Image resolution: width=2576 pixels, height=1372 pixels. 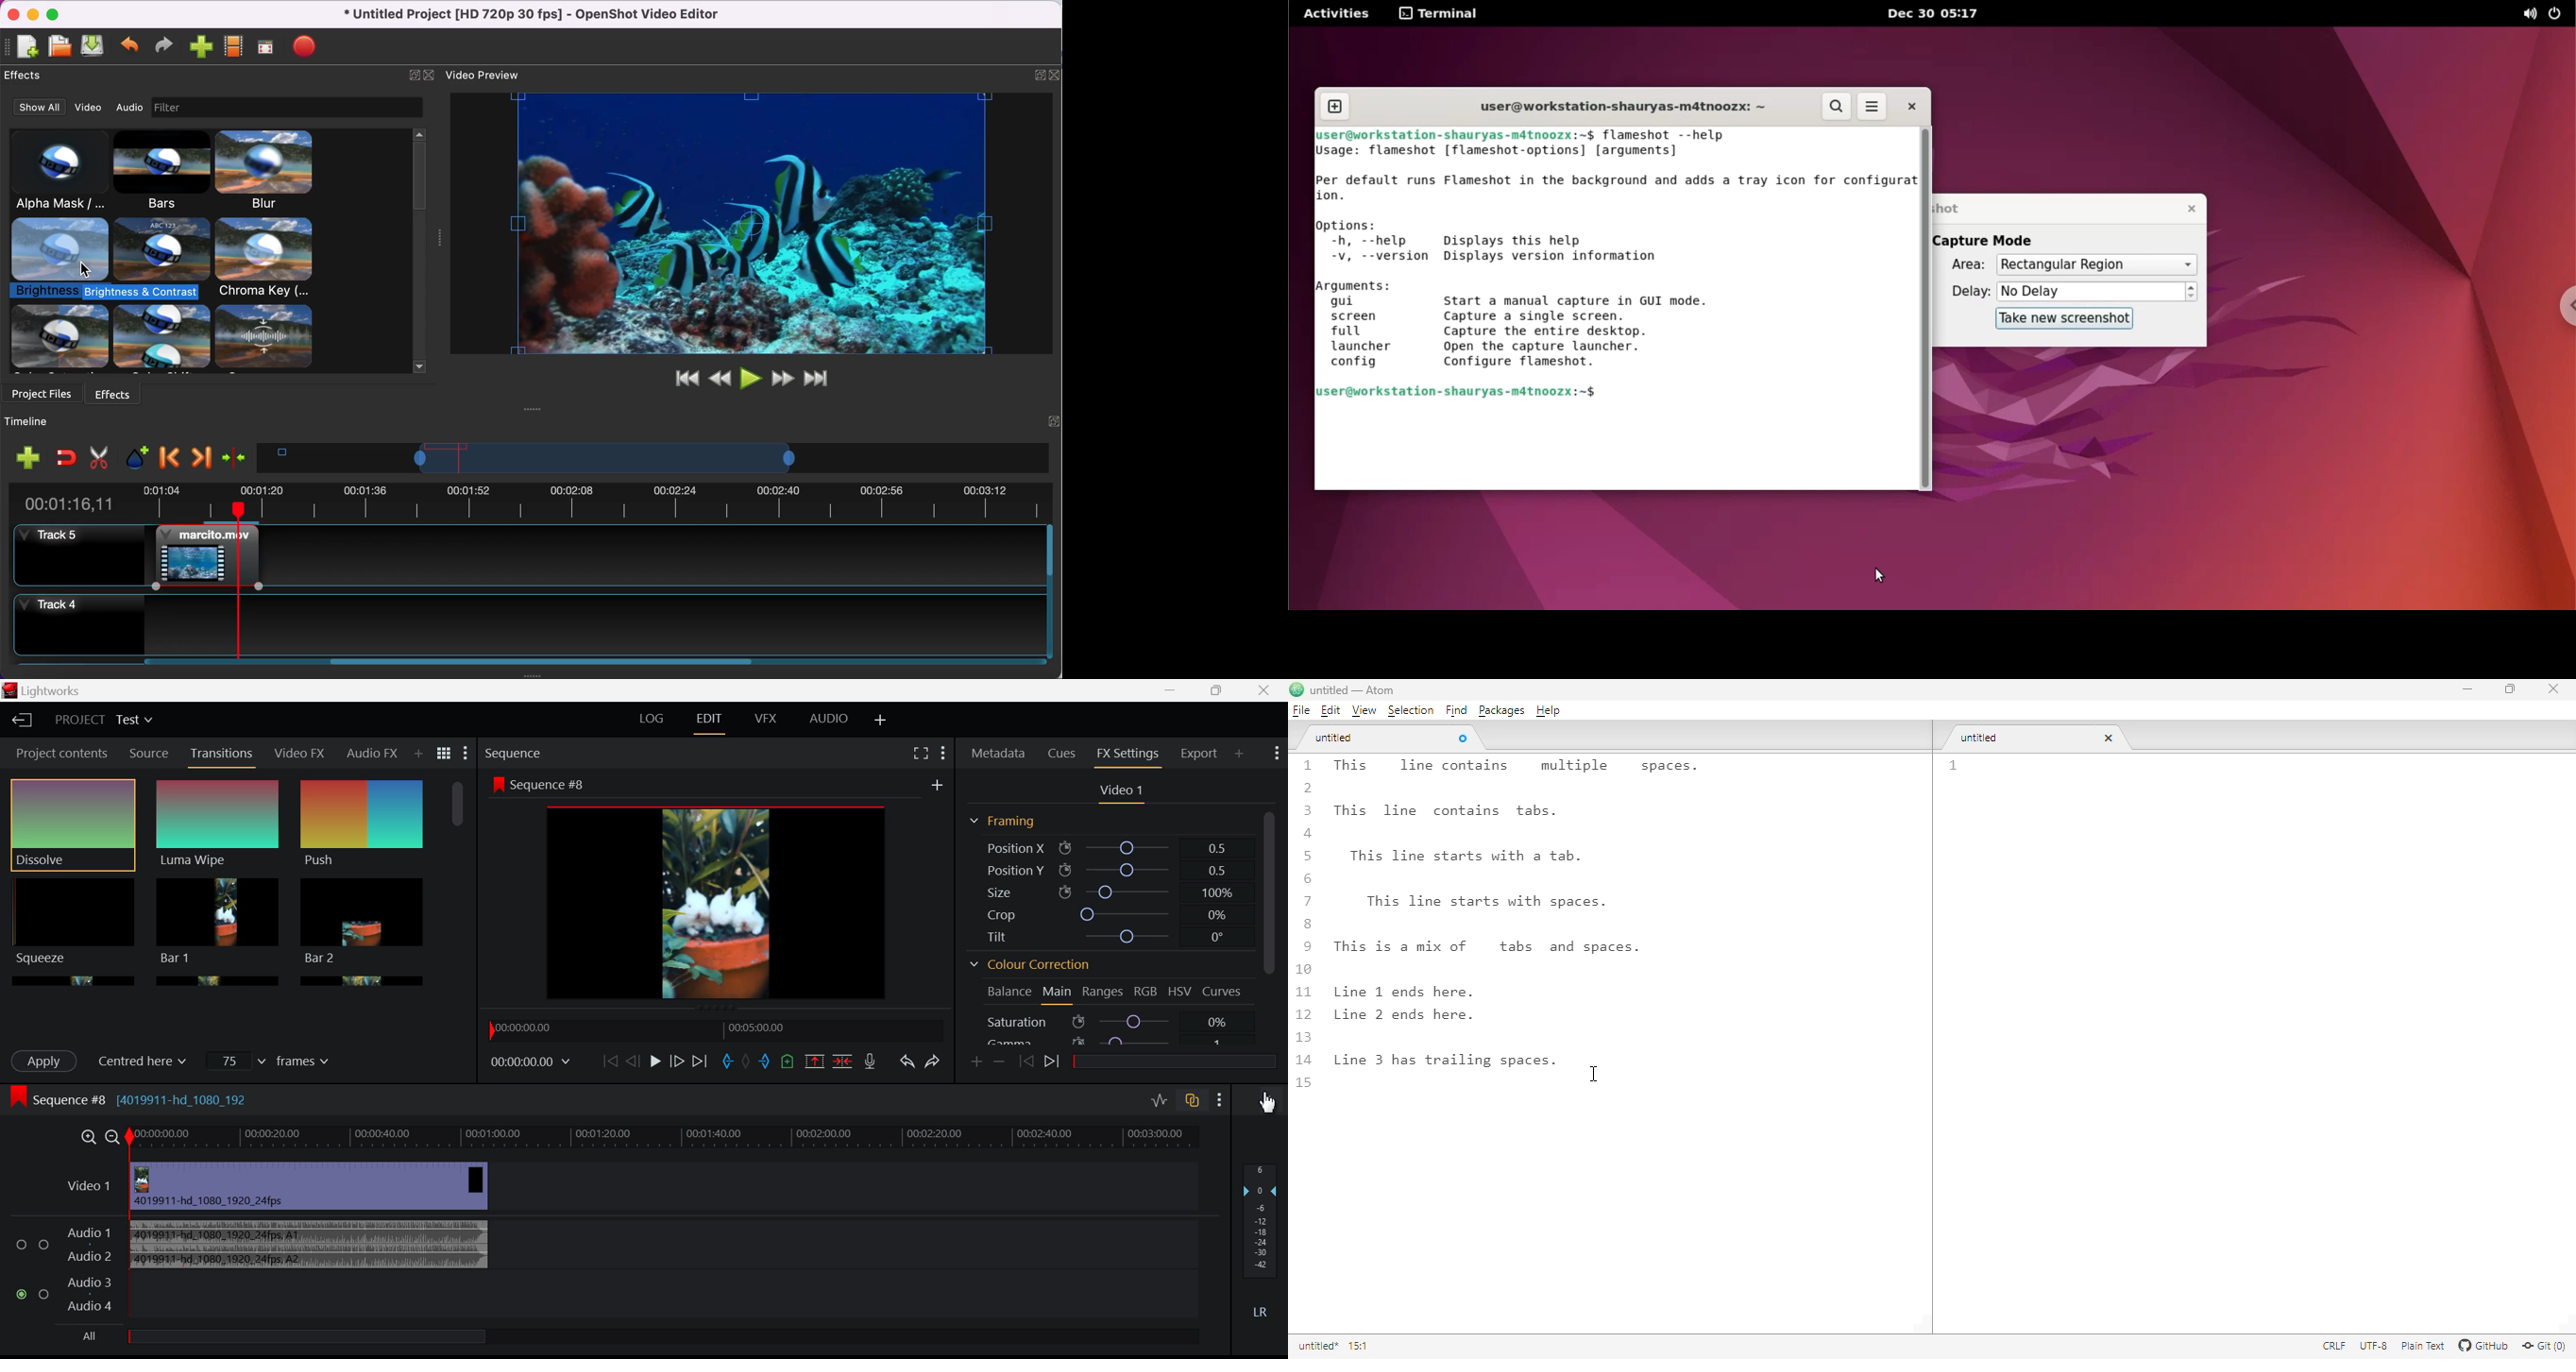 What do you see at coordinates (603, 1265) in the screenshot?
I see `Audio Input Field` at bounding box center [603, 1265].